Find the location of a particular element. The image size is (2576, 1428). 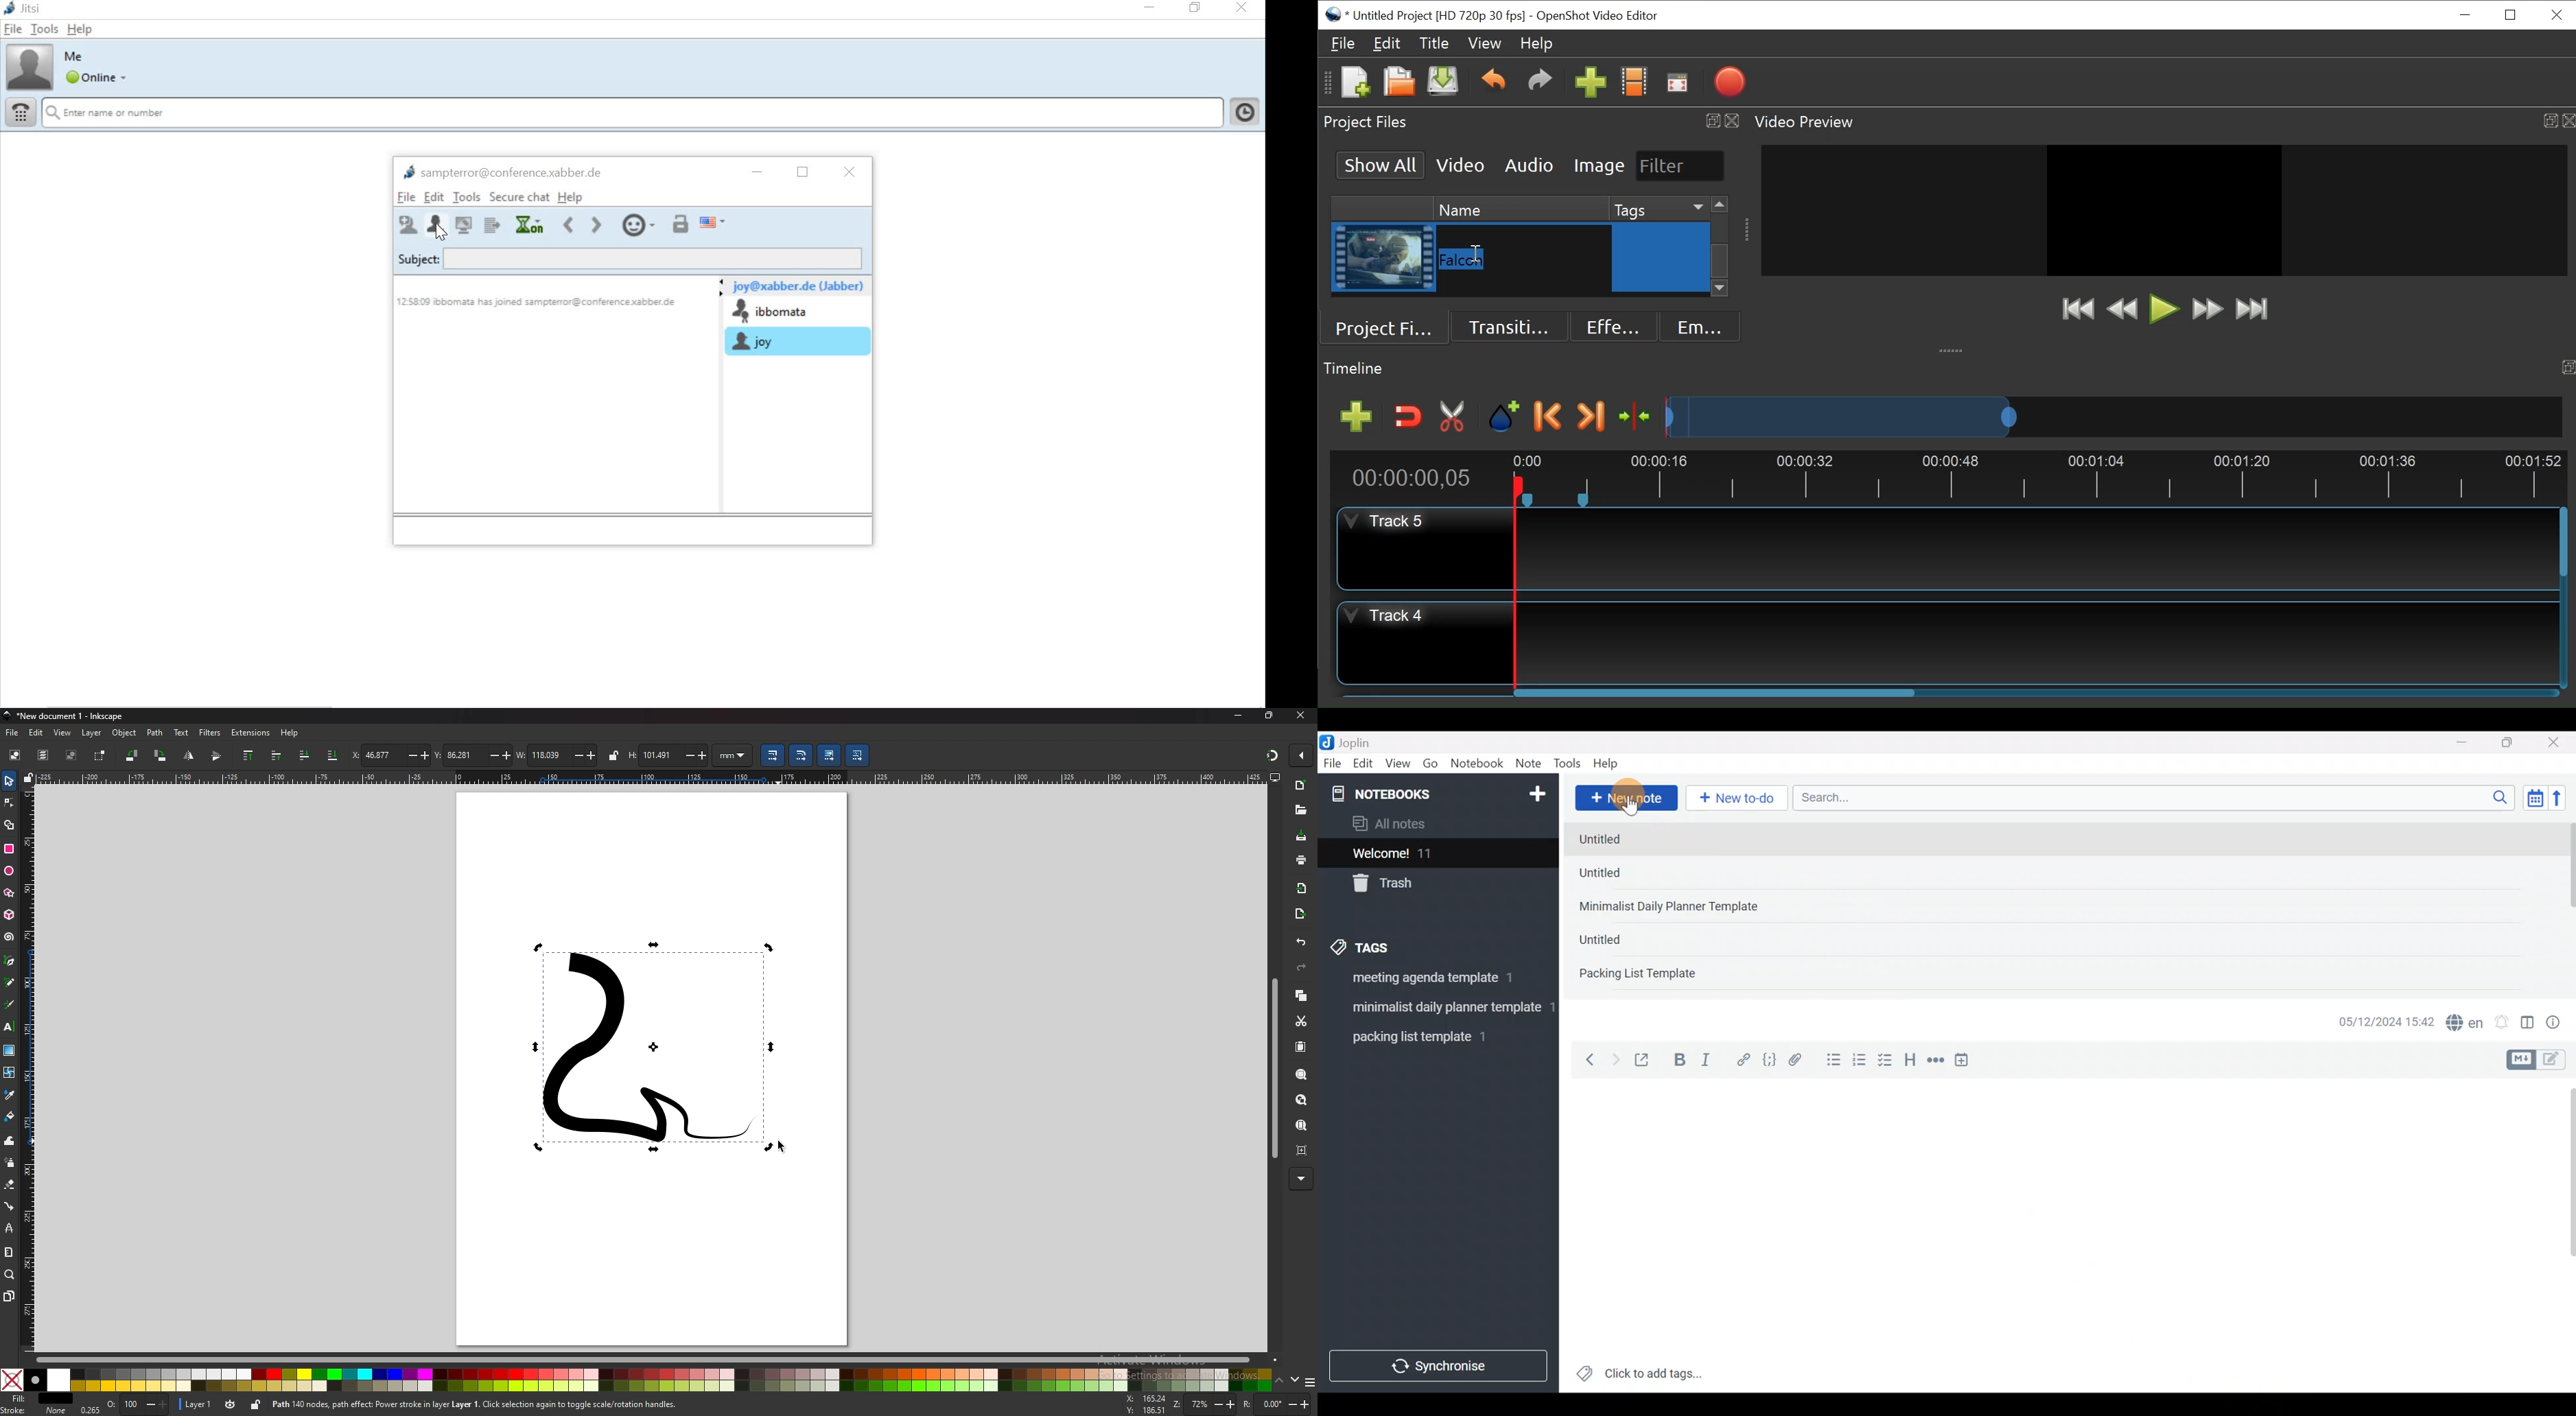

Date & time is located at coordinates (2377, 1021).